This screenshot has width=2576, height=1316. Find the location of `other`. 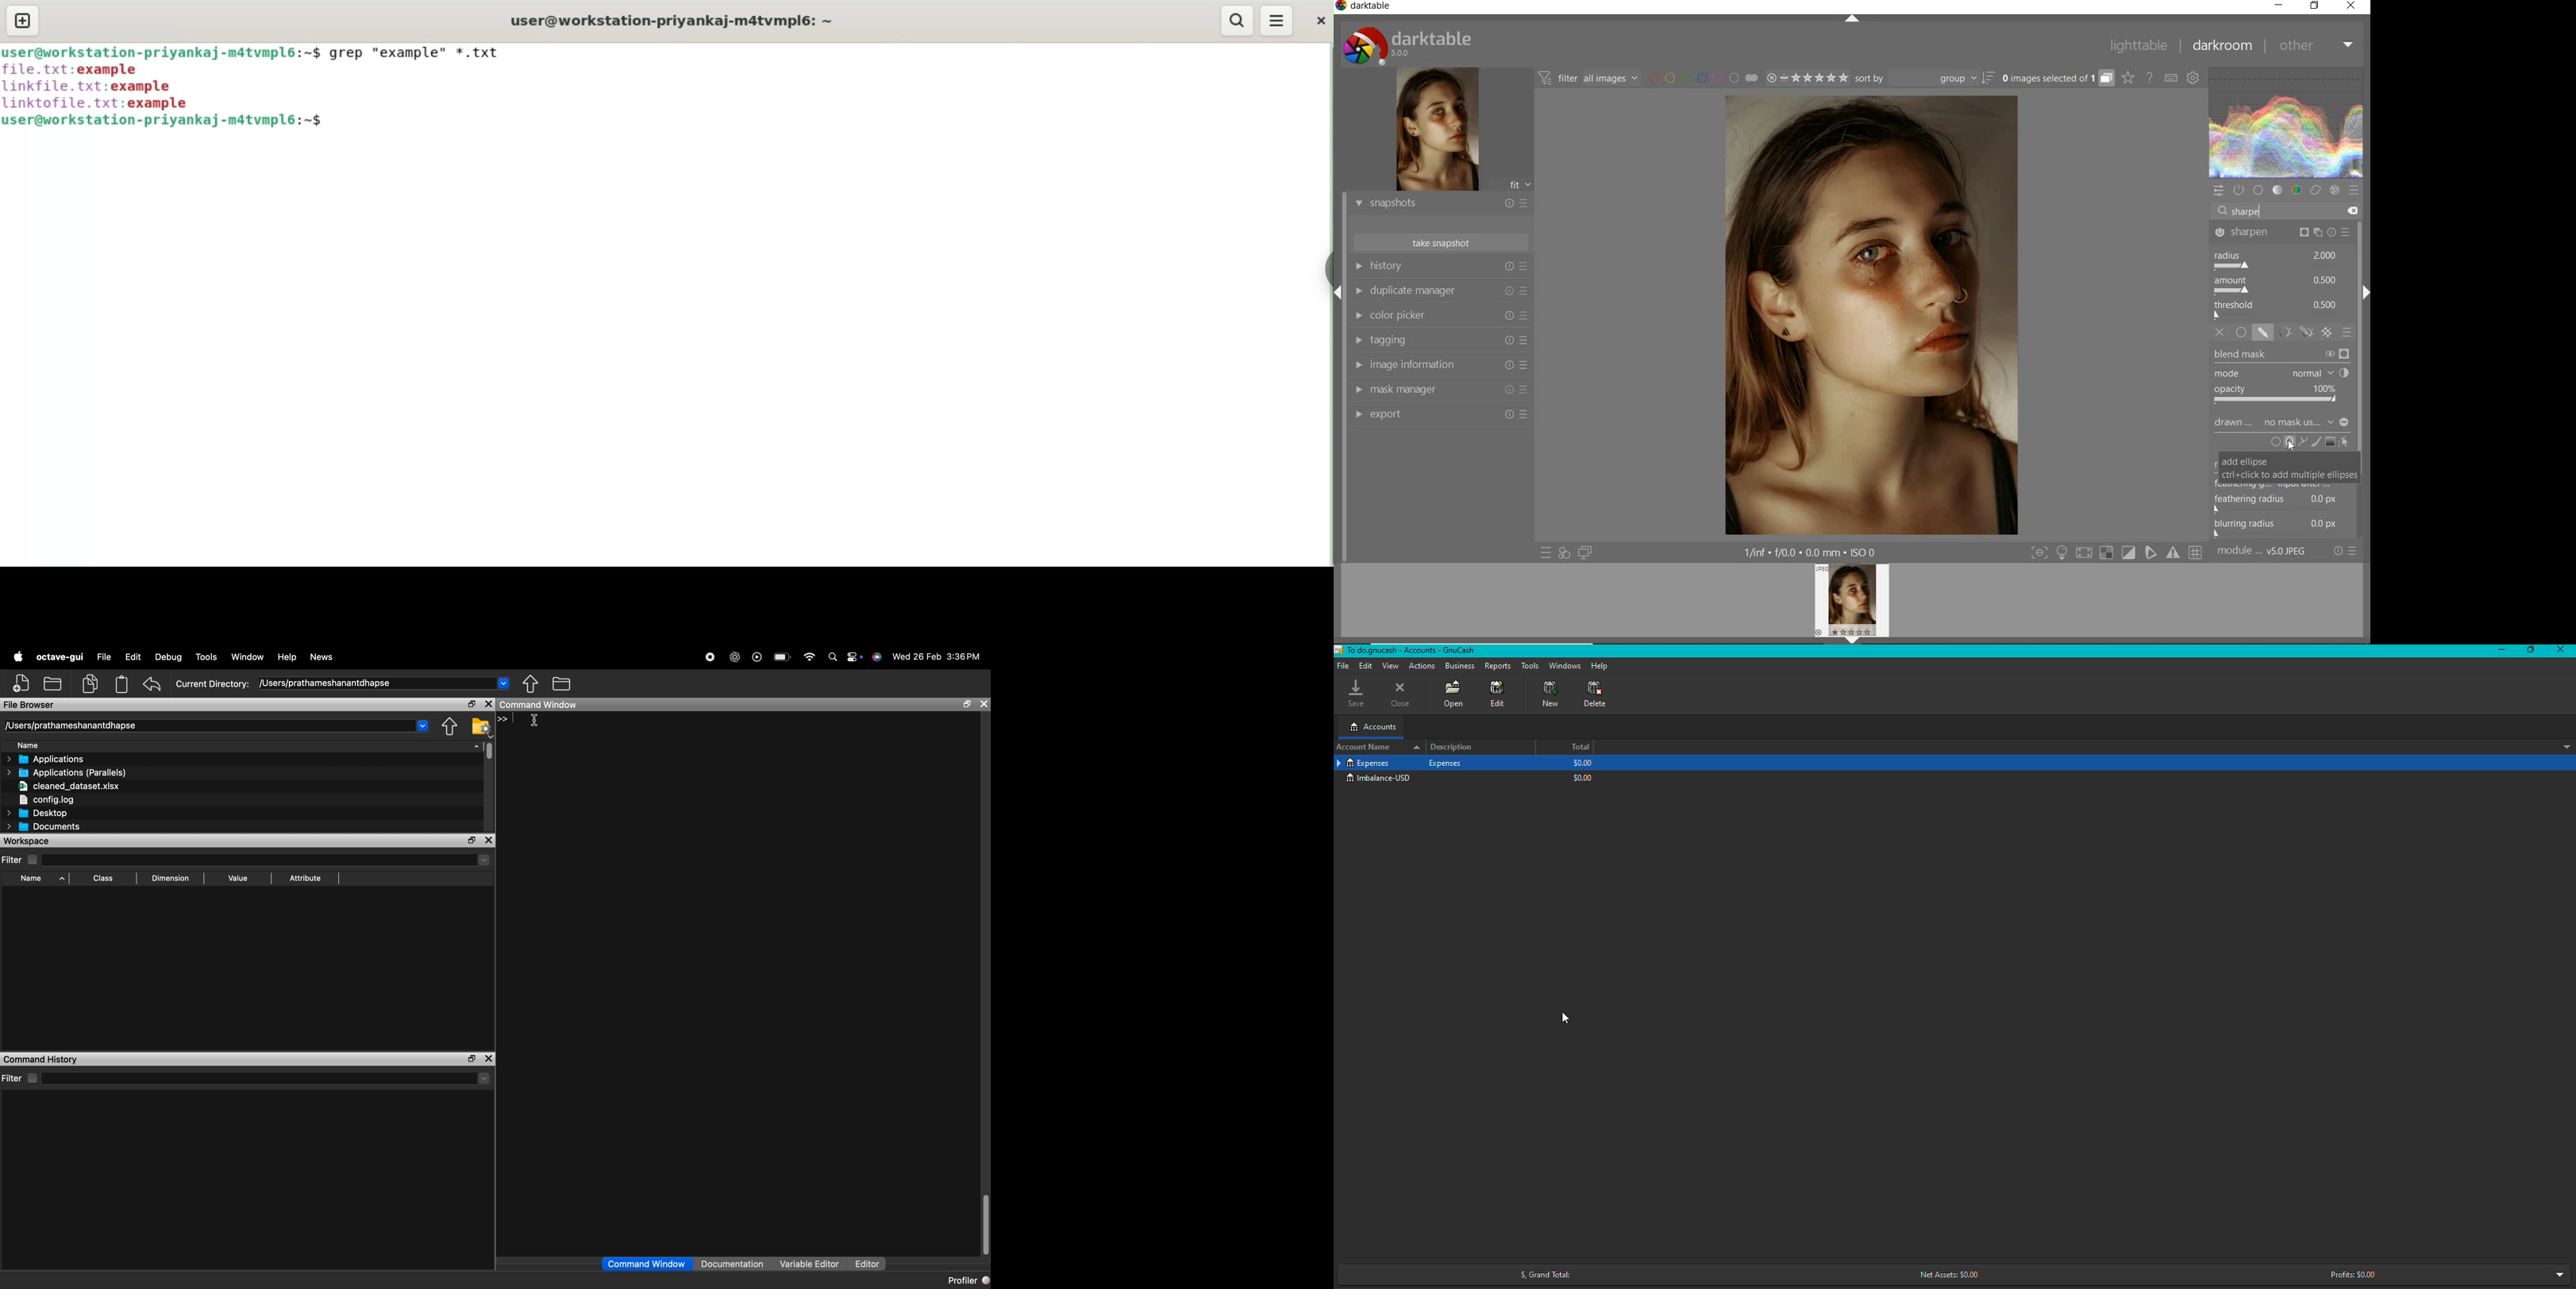

other is located at coordinates (2315, 44).